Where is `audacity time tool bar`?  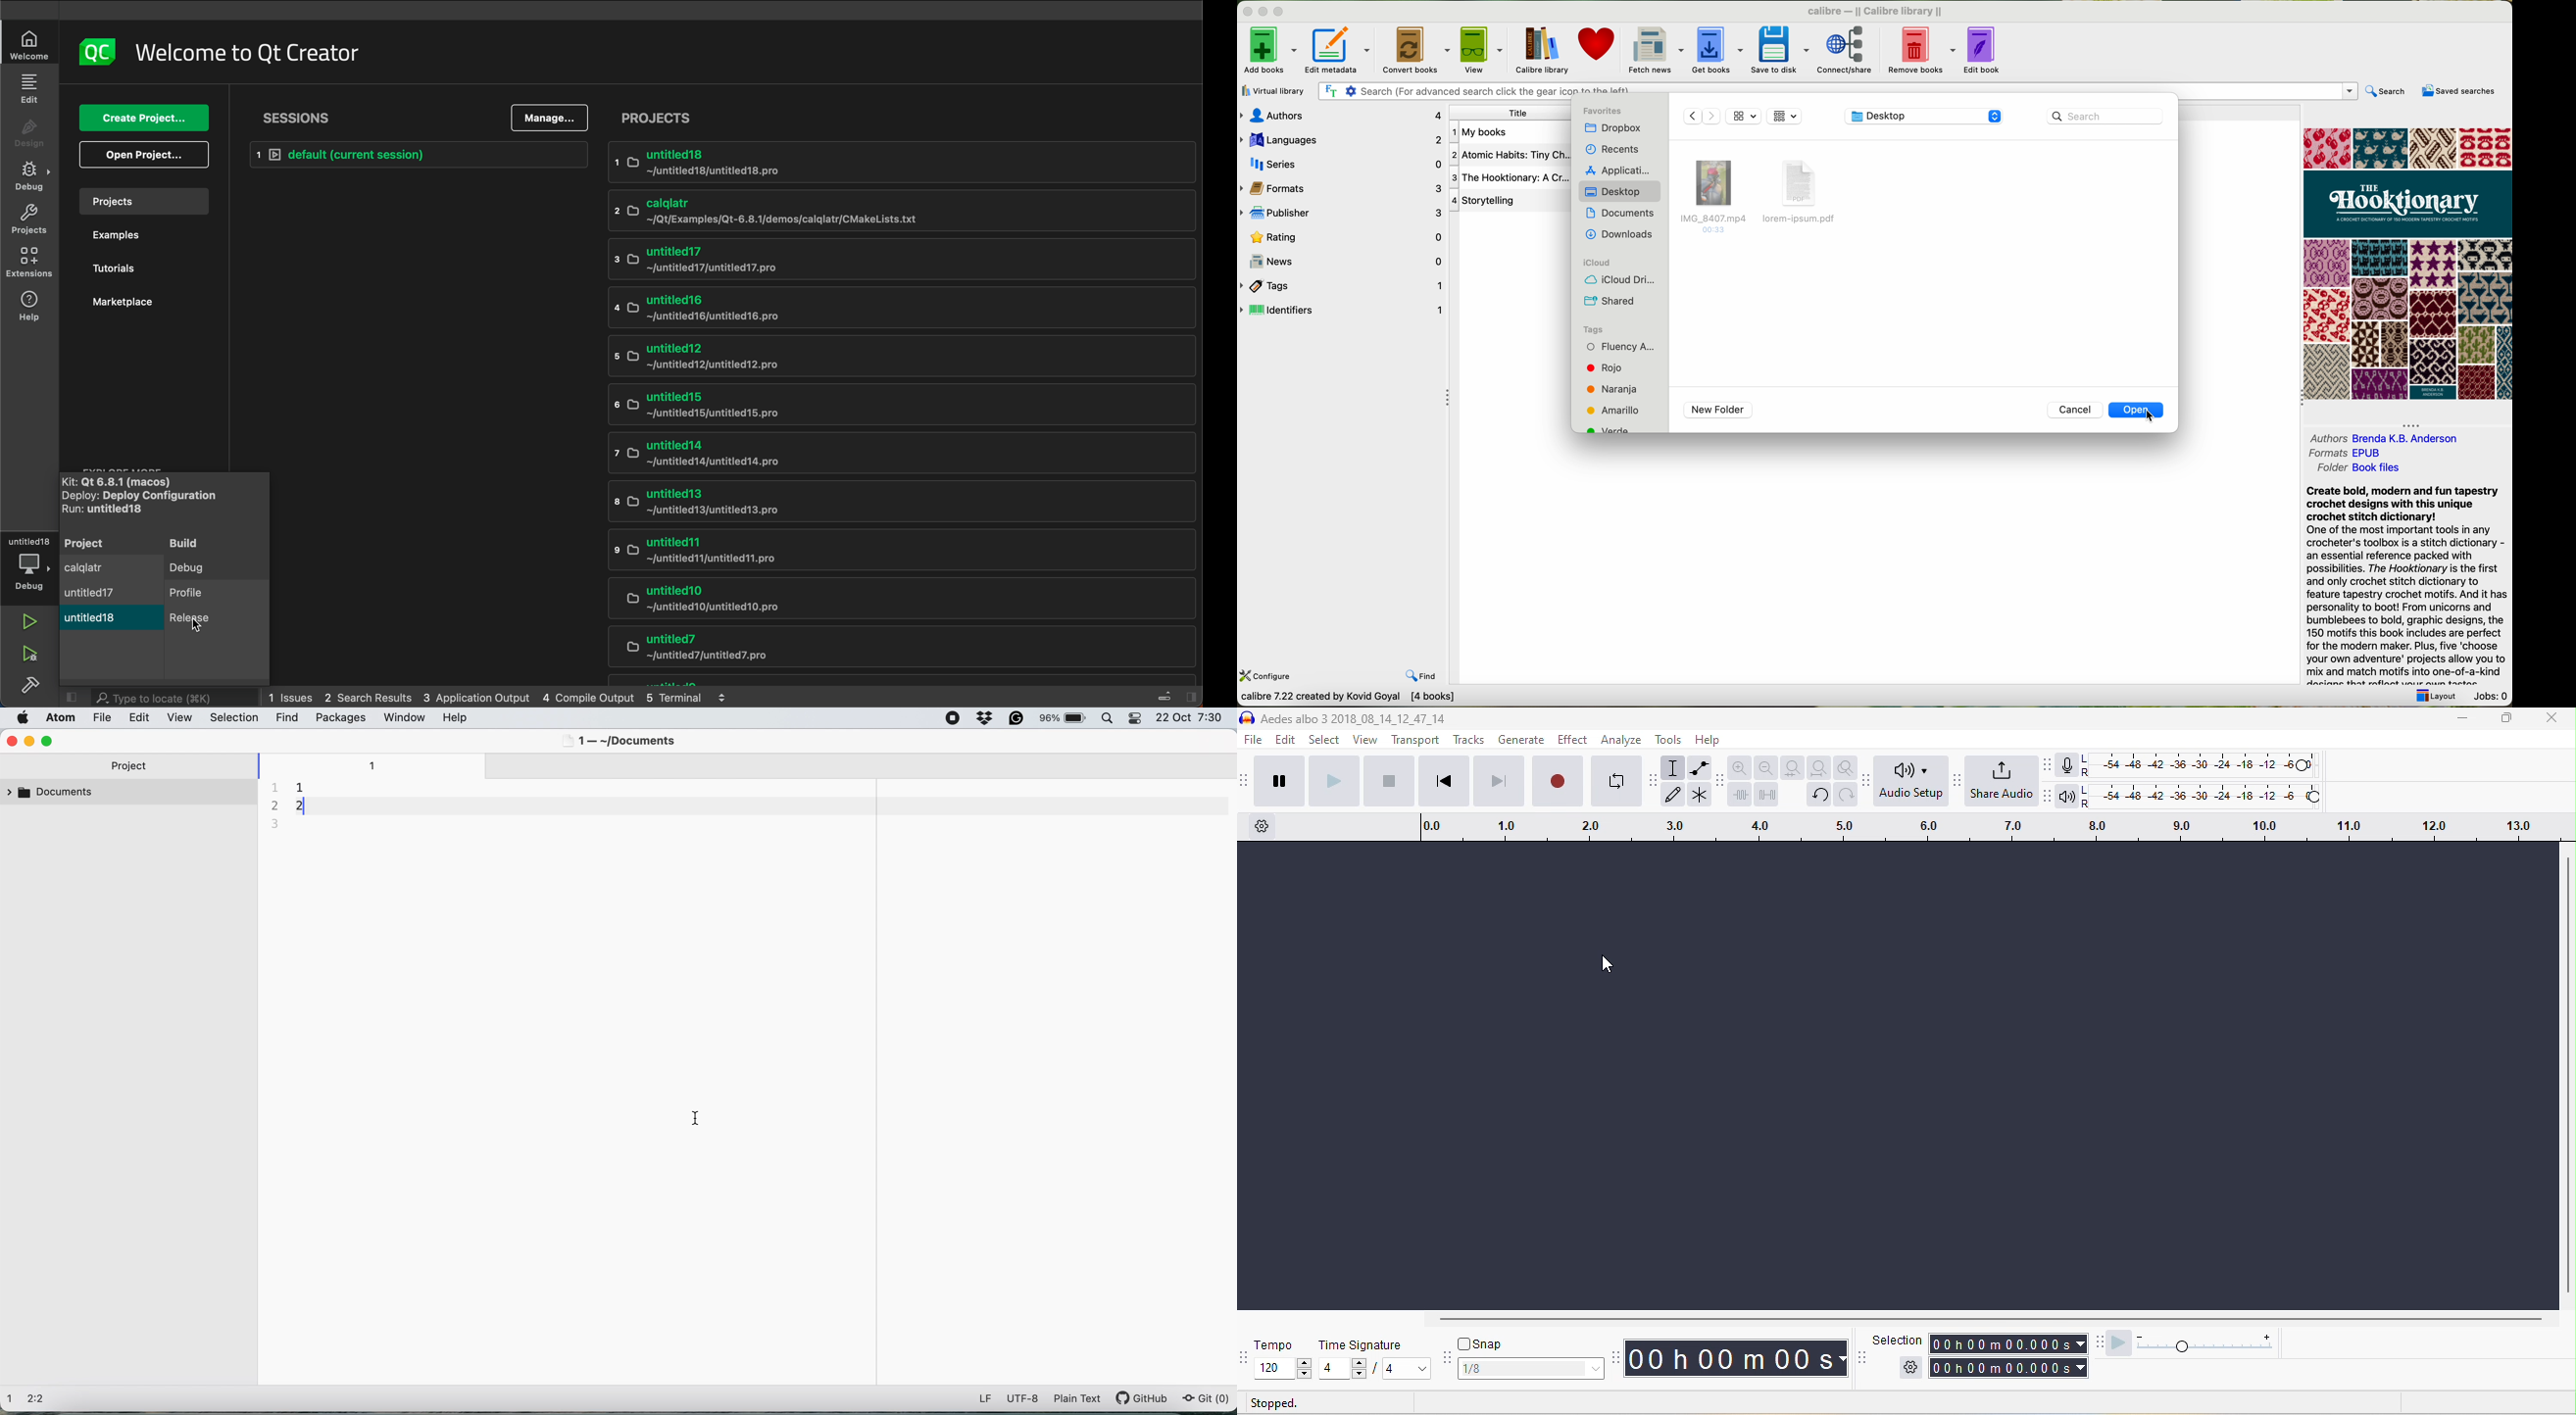 audacity time tool bar is located at coordinates (1618, 1356).